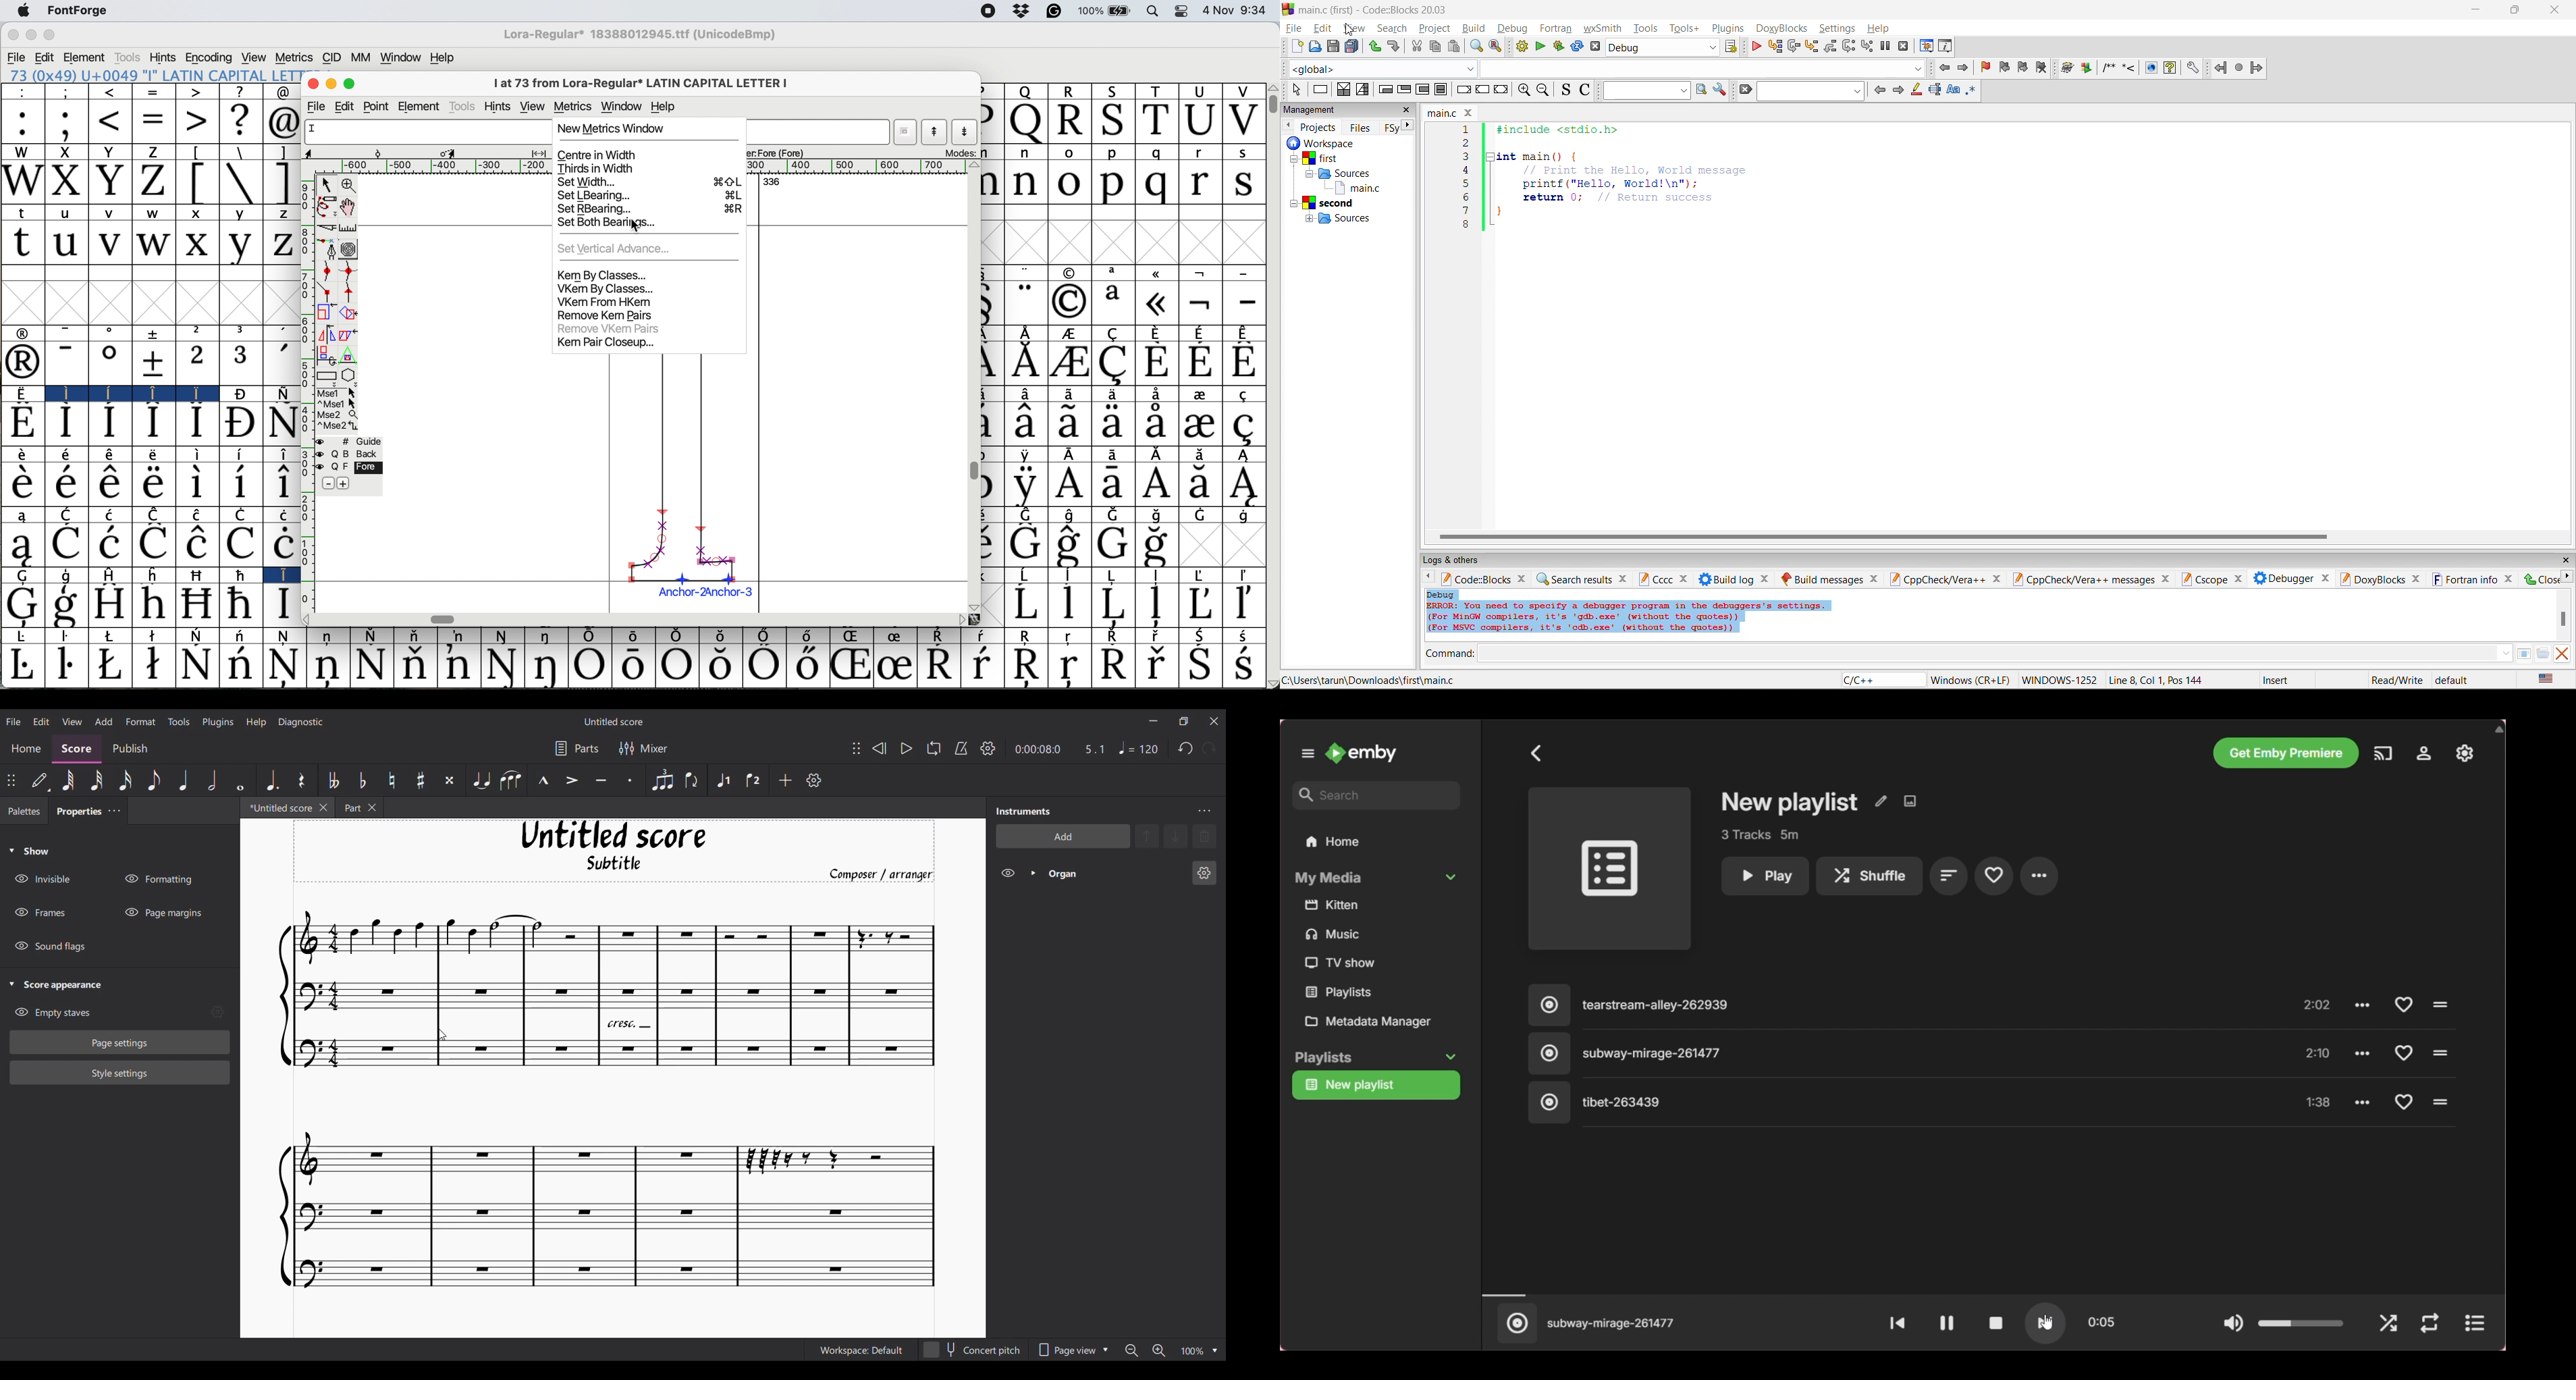  I want to click on Symbol, so click(282, 605).